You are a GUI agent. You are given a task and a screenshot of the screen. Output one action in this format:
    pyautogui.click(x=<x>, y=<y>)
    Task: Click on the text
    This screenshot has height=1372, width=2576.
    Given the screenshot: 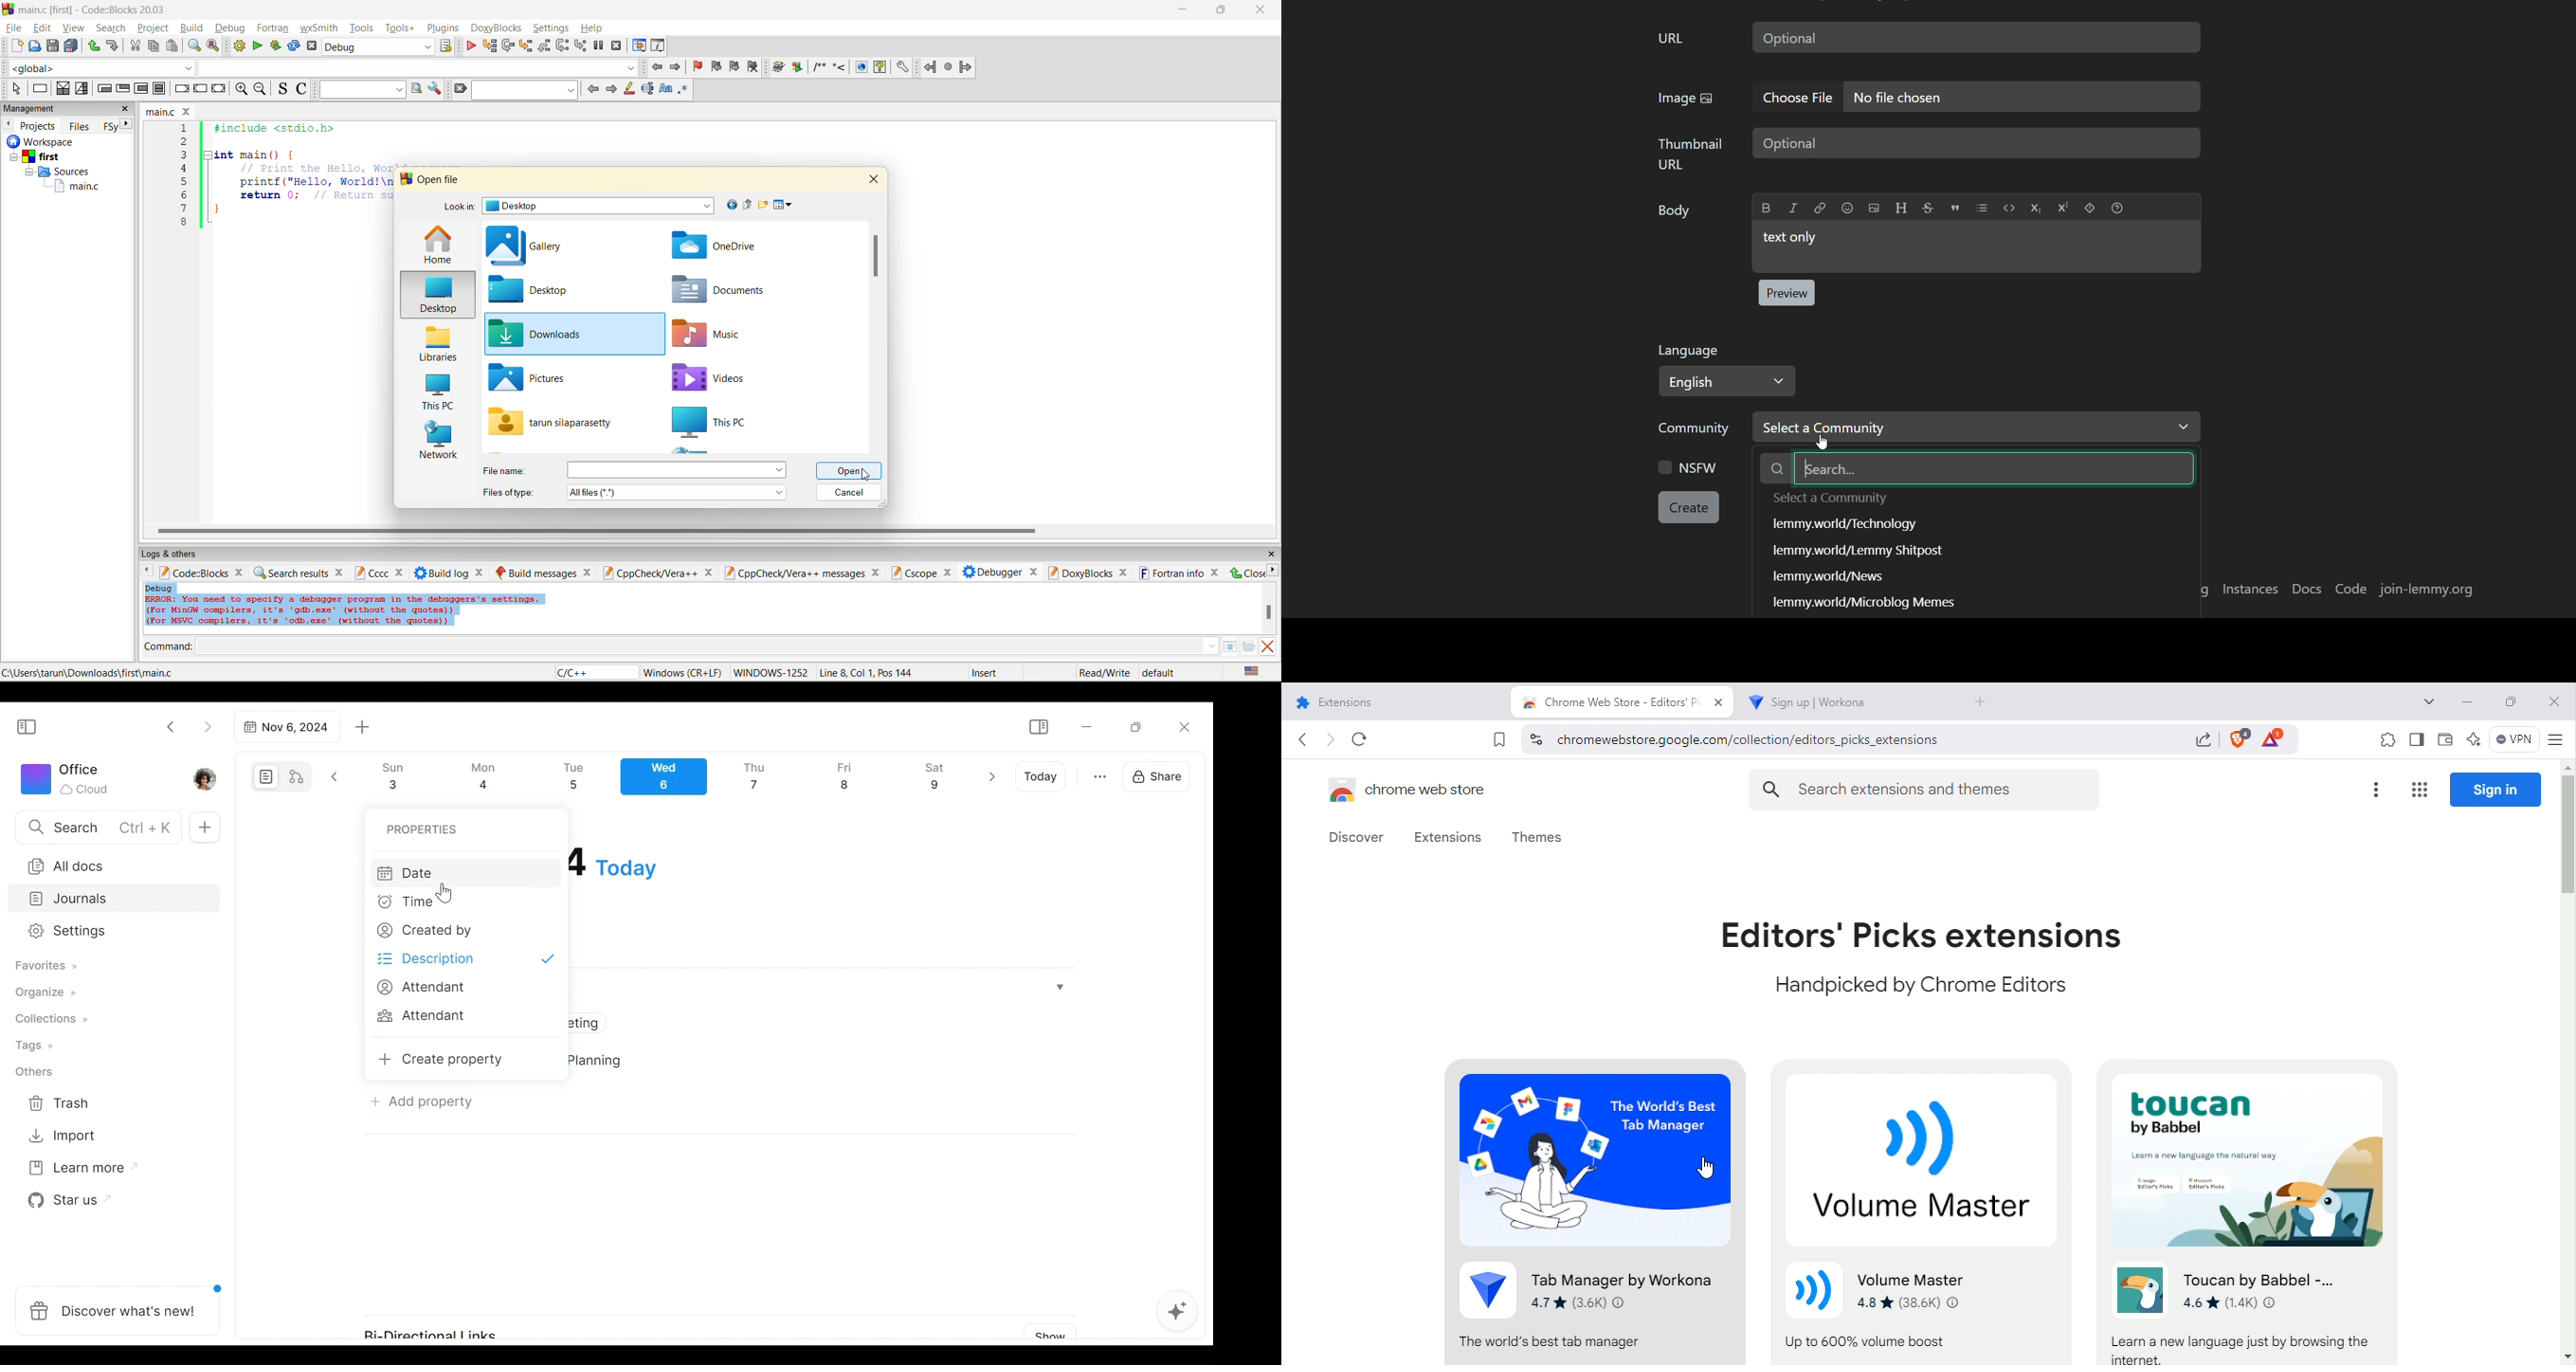 What is the action you would take?
    pyautogui.click(x=1871, y=602)
    